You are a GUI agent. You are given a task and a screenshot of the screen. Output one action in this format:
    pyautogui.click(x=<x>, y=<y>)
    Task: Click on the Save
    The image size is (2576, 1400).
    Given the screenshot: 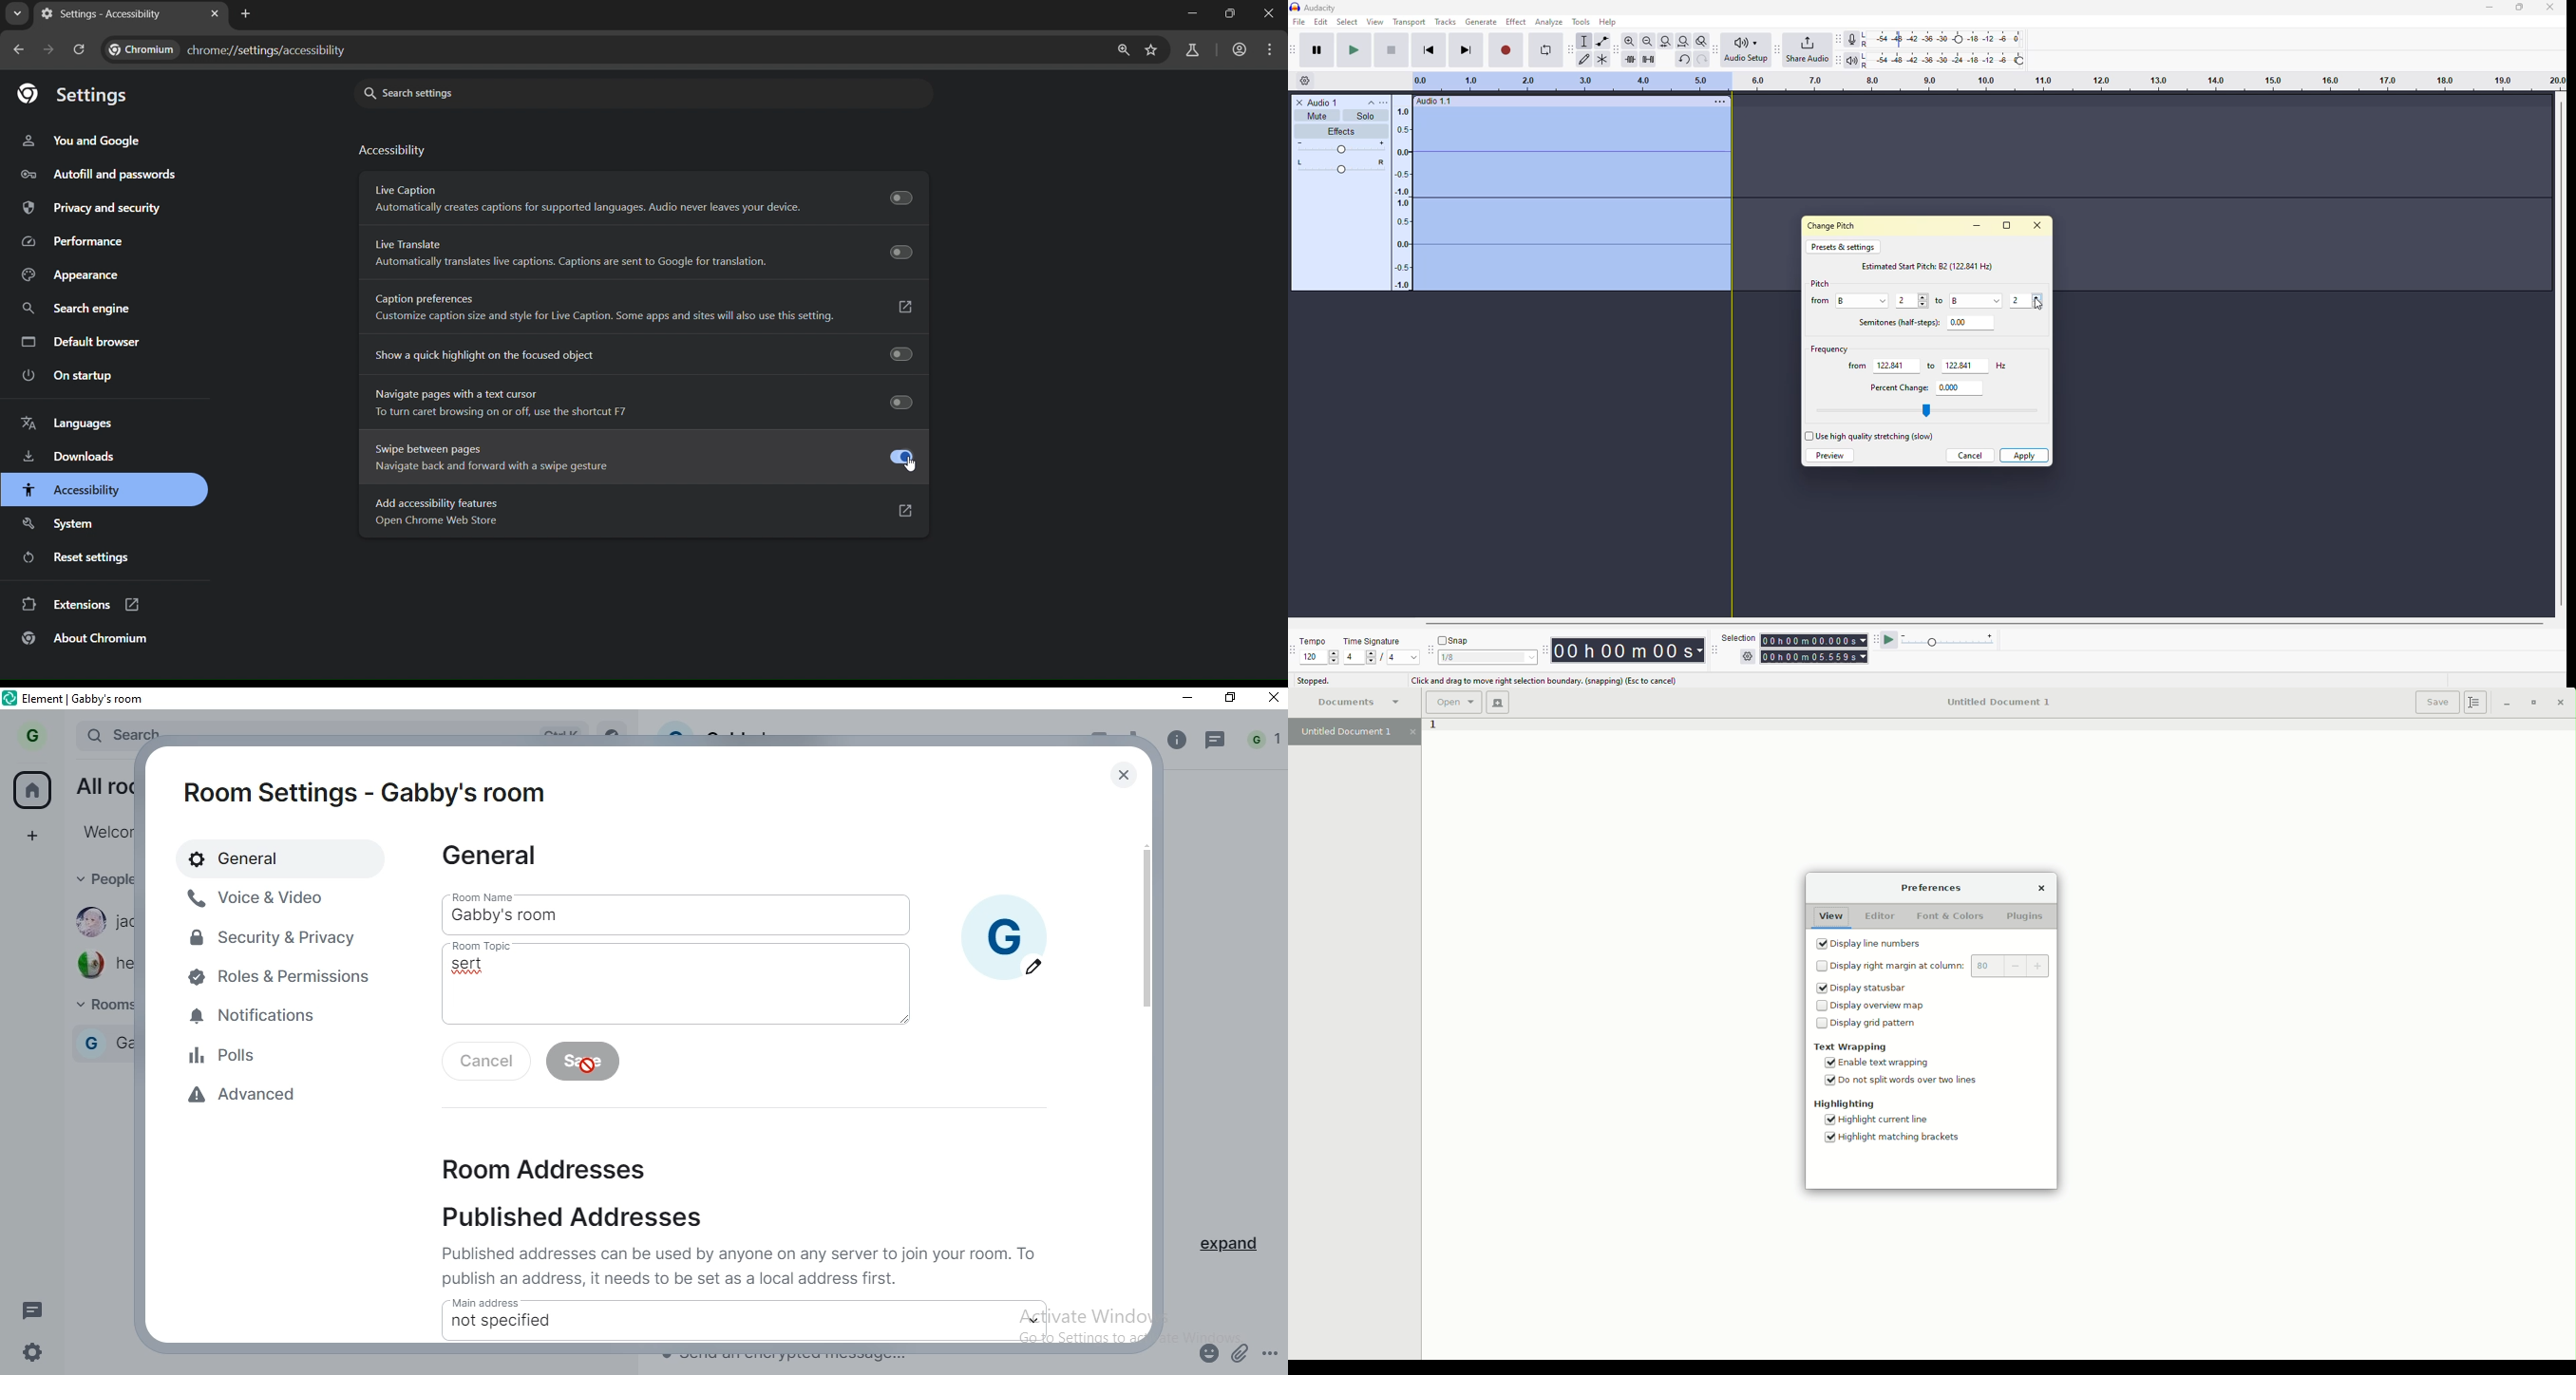 What is the action you would take?
    pyautogui.click(x=2437, y=702)
    